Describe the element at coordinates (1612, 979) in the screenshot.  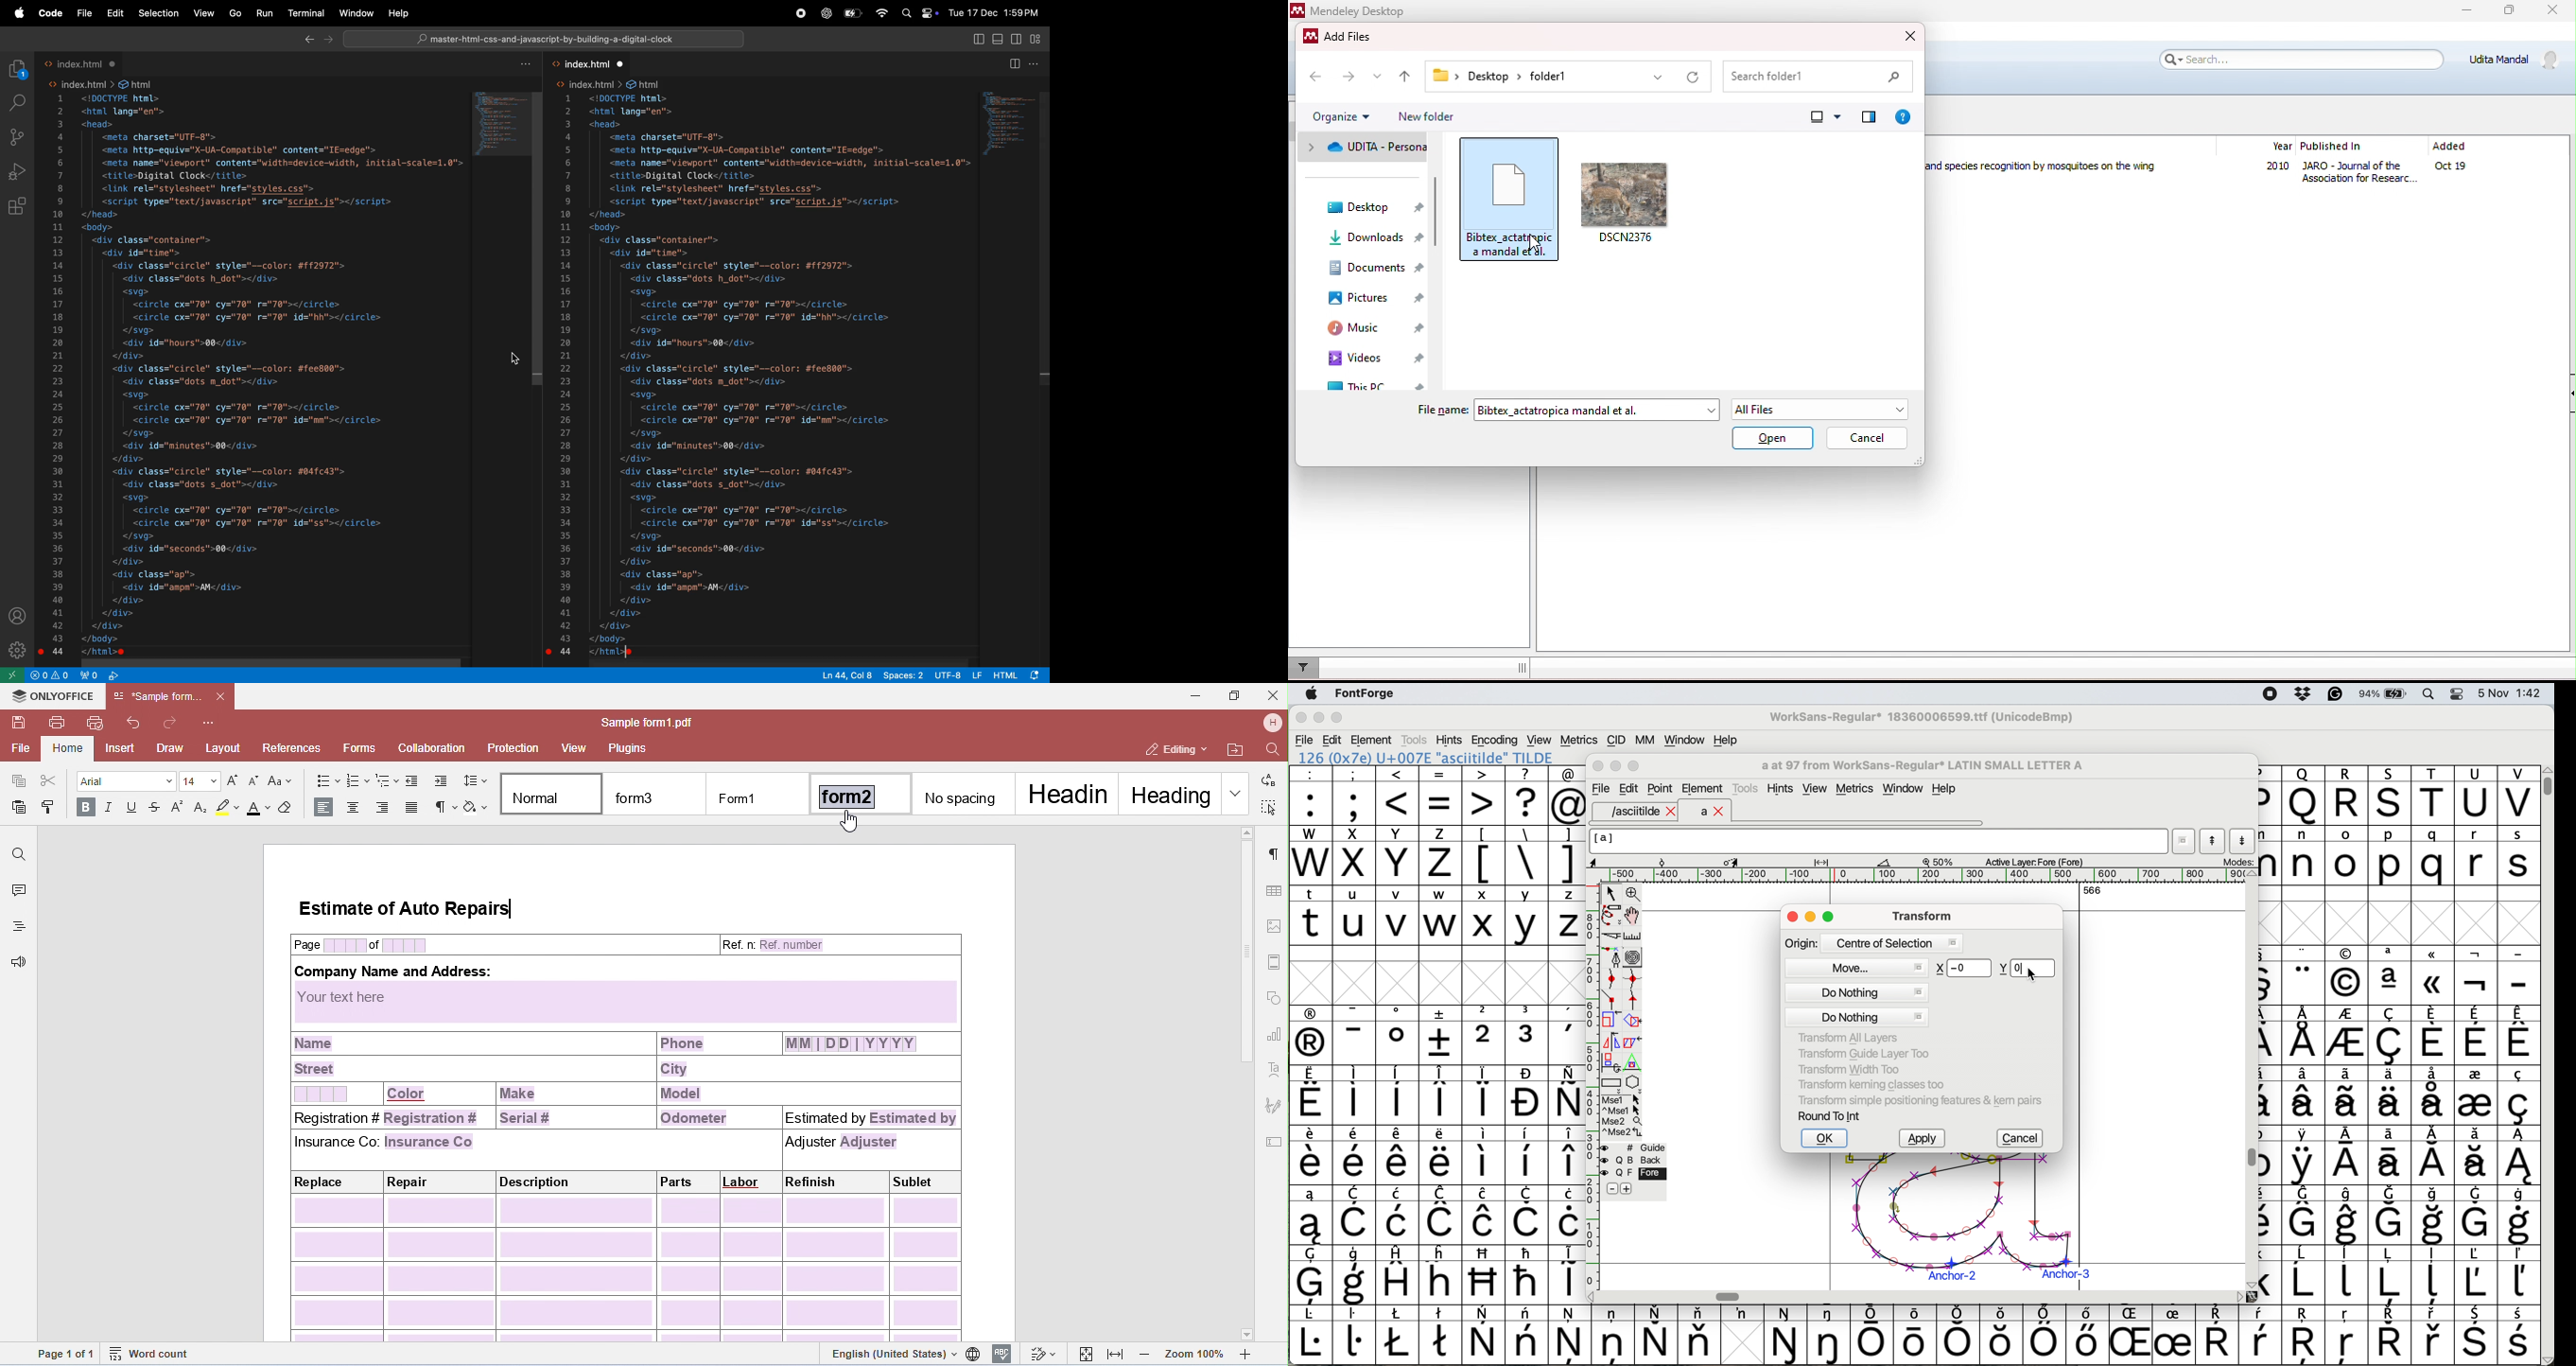
I see `add a curve point` at that location.